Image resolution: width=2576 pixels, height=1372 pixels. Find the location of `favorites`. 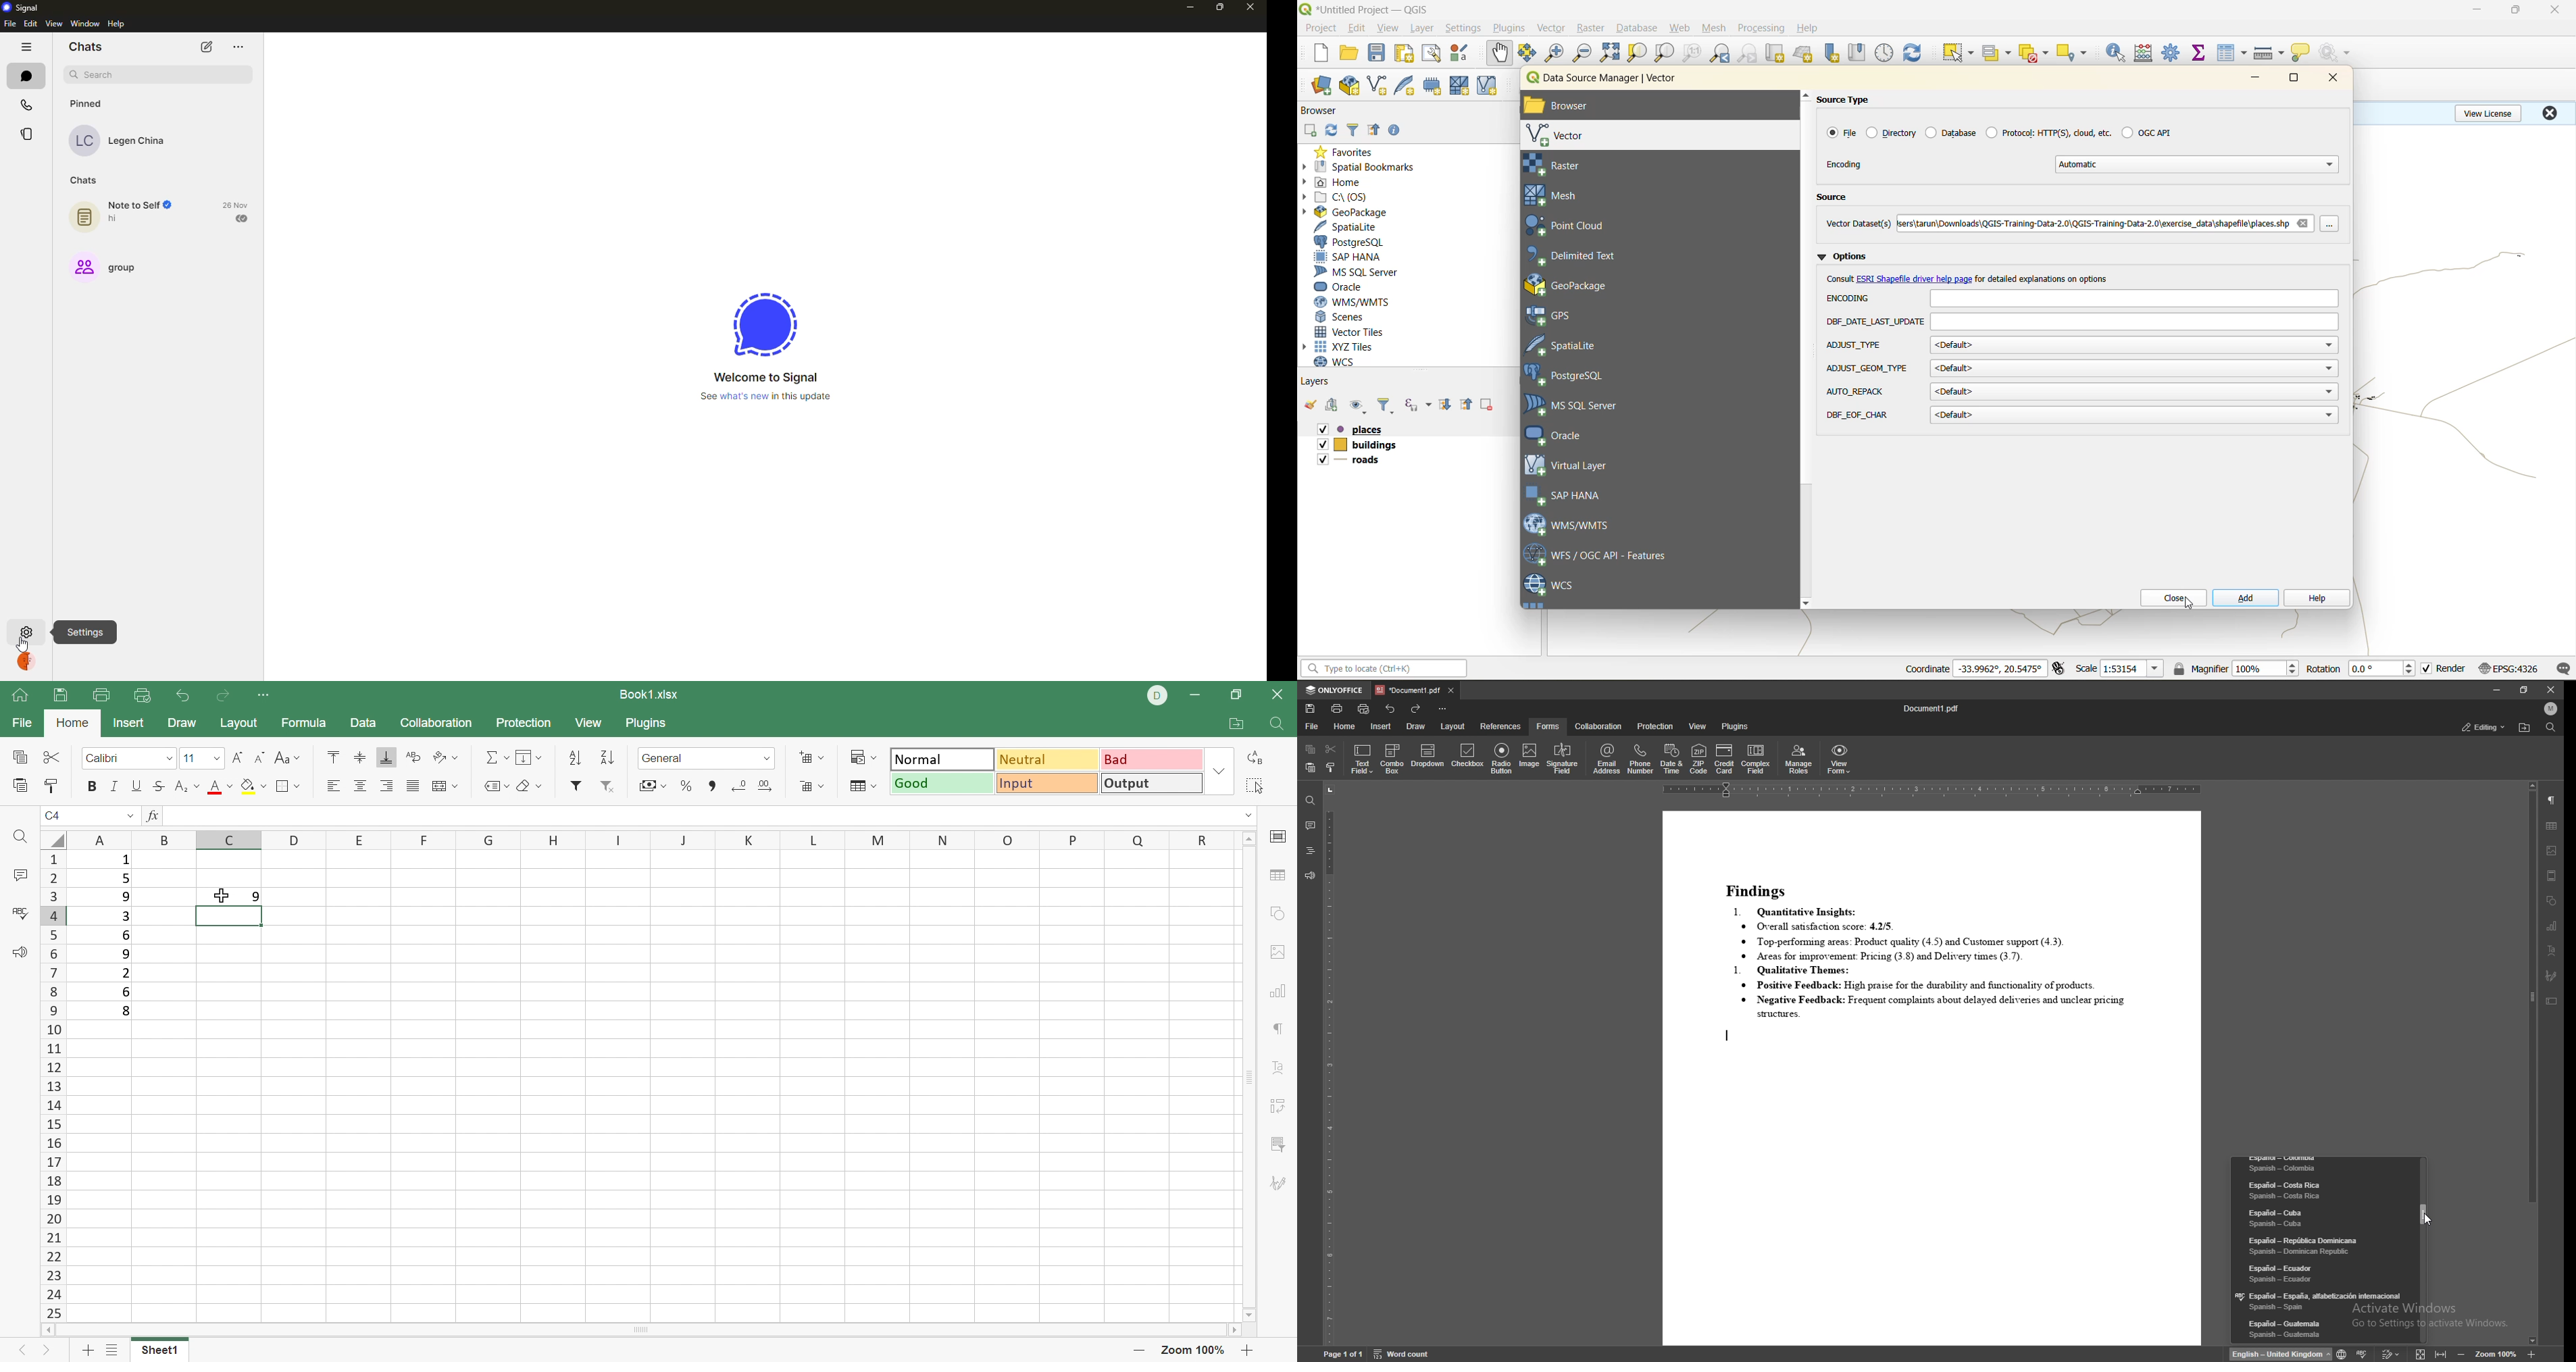

favorites is located at coordinates (1349, 151).